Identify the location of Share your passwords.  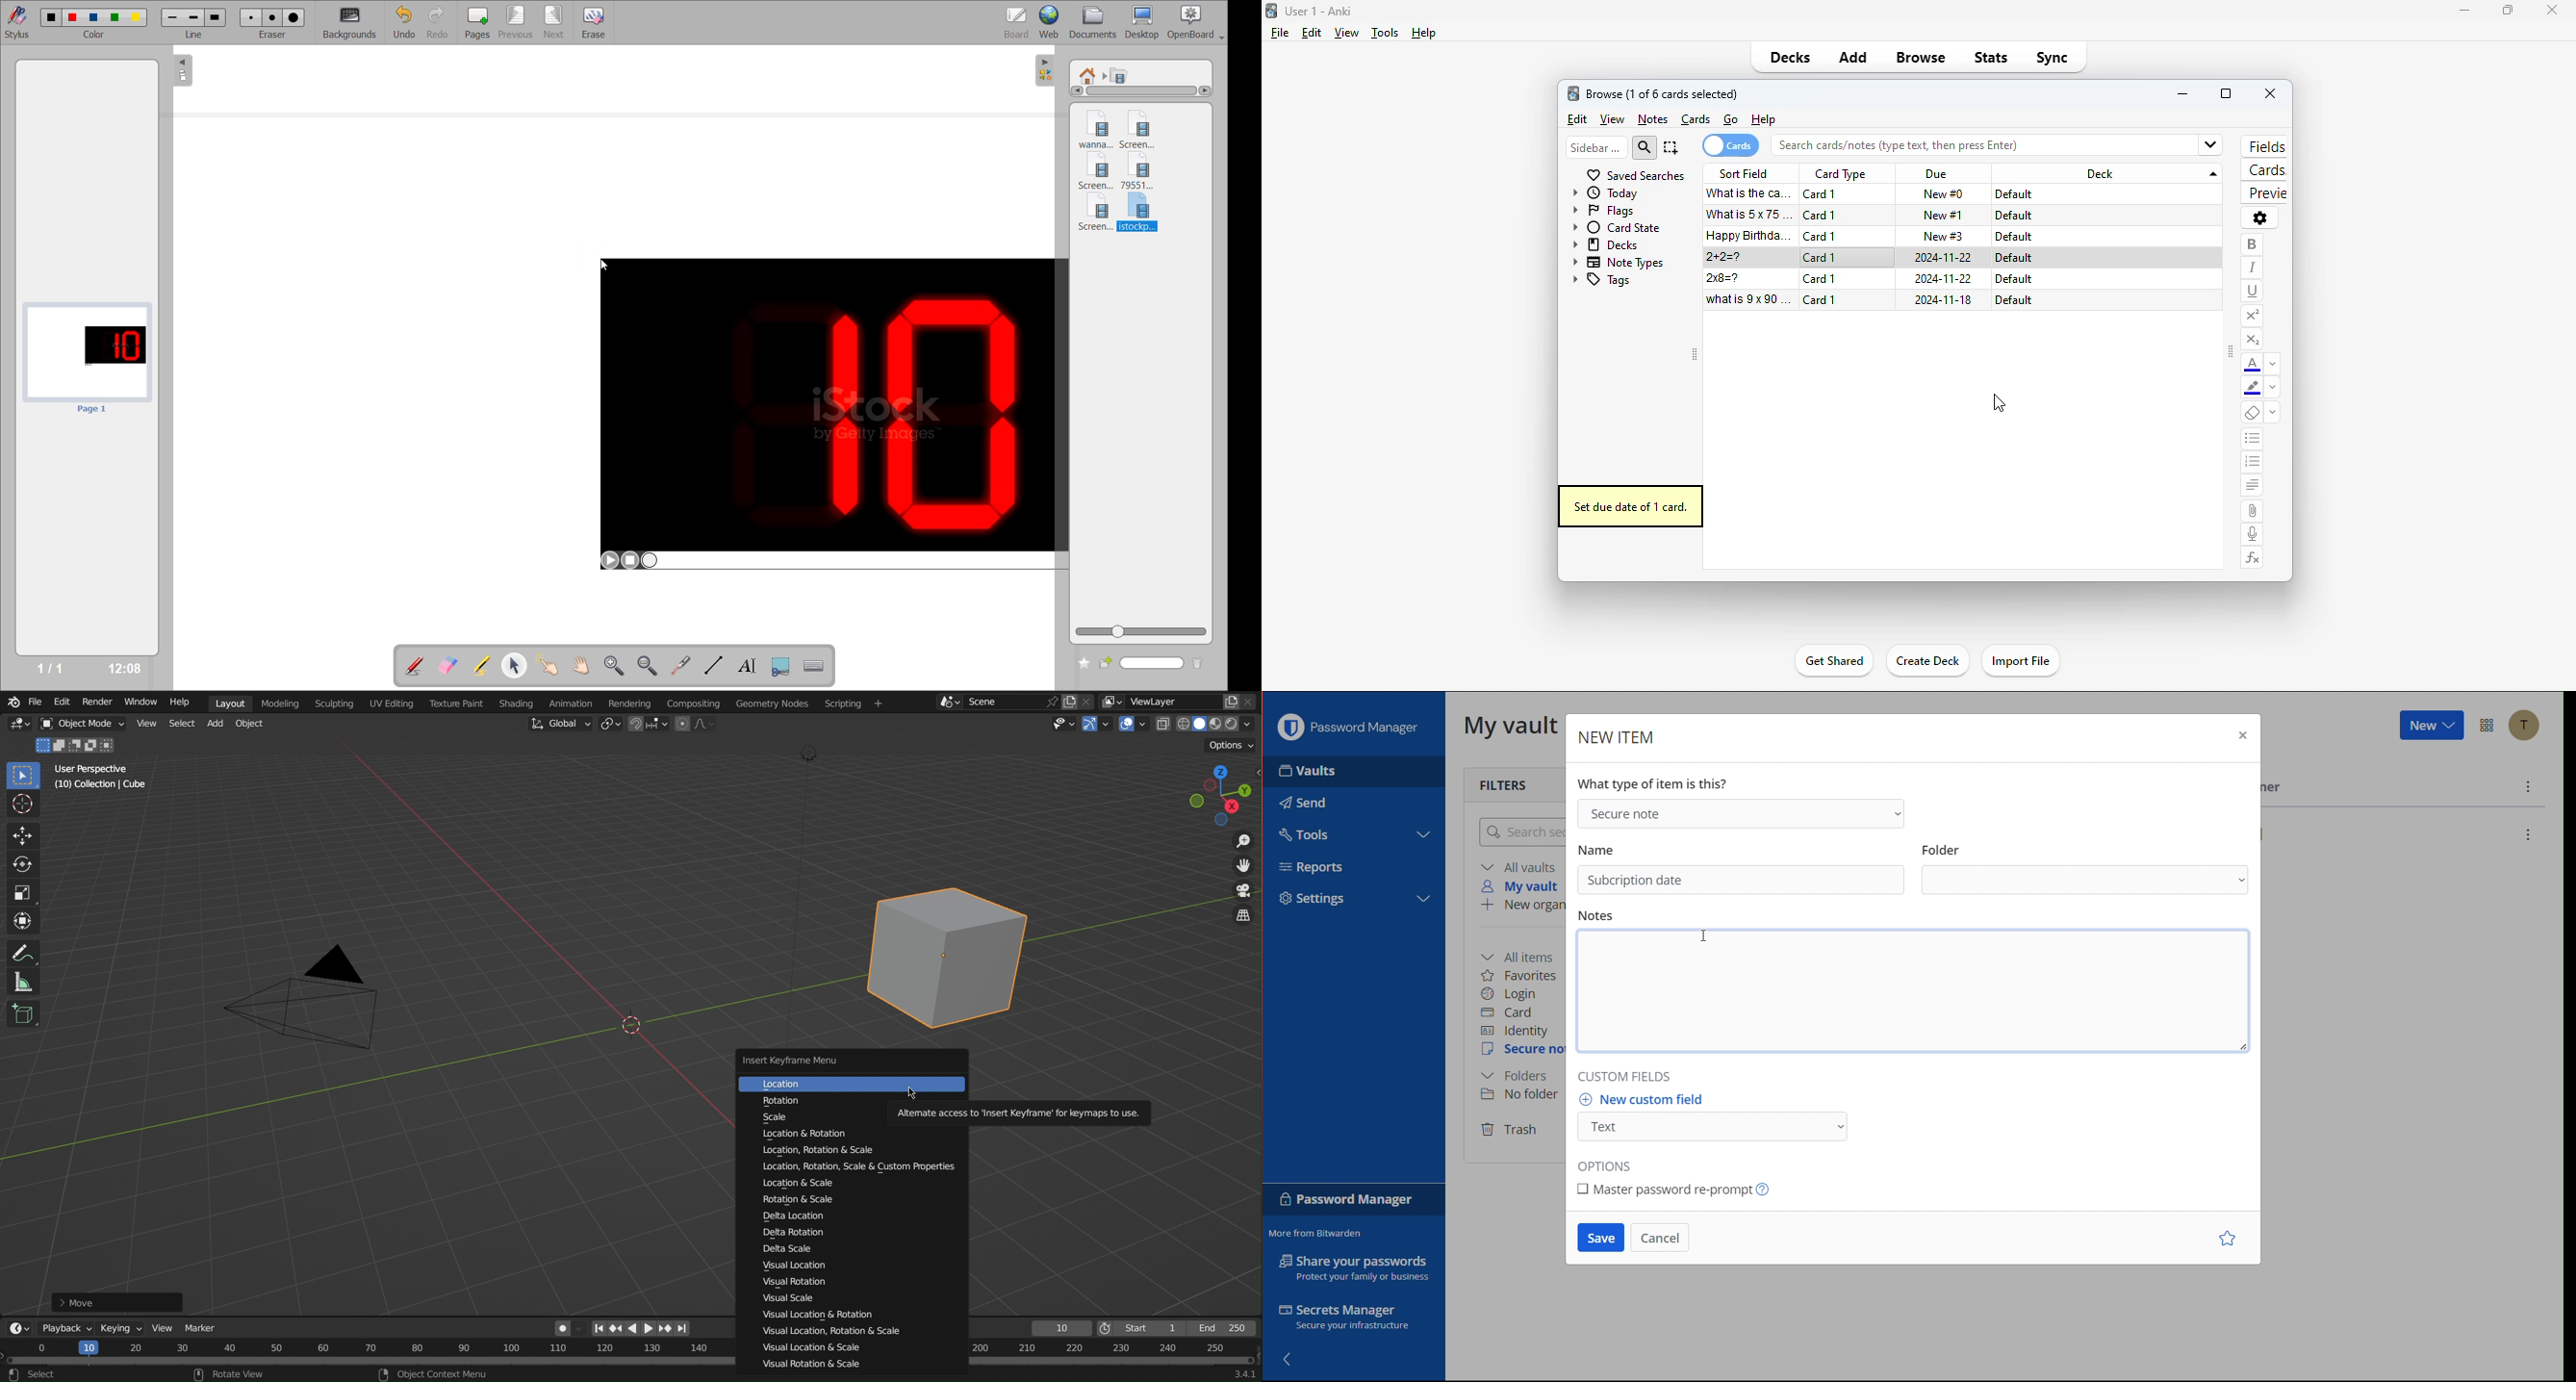
(1355, 1268).